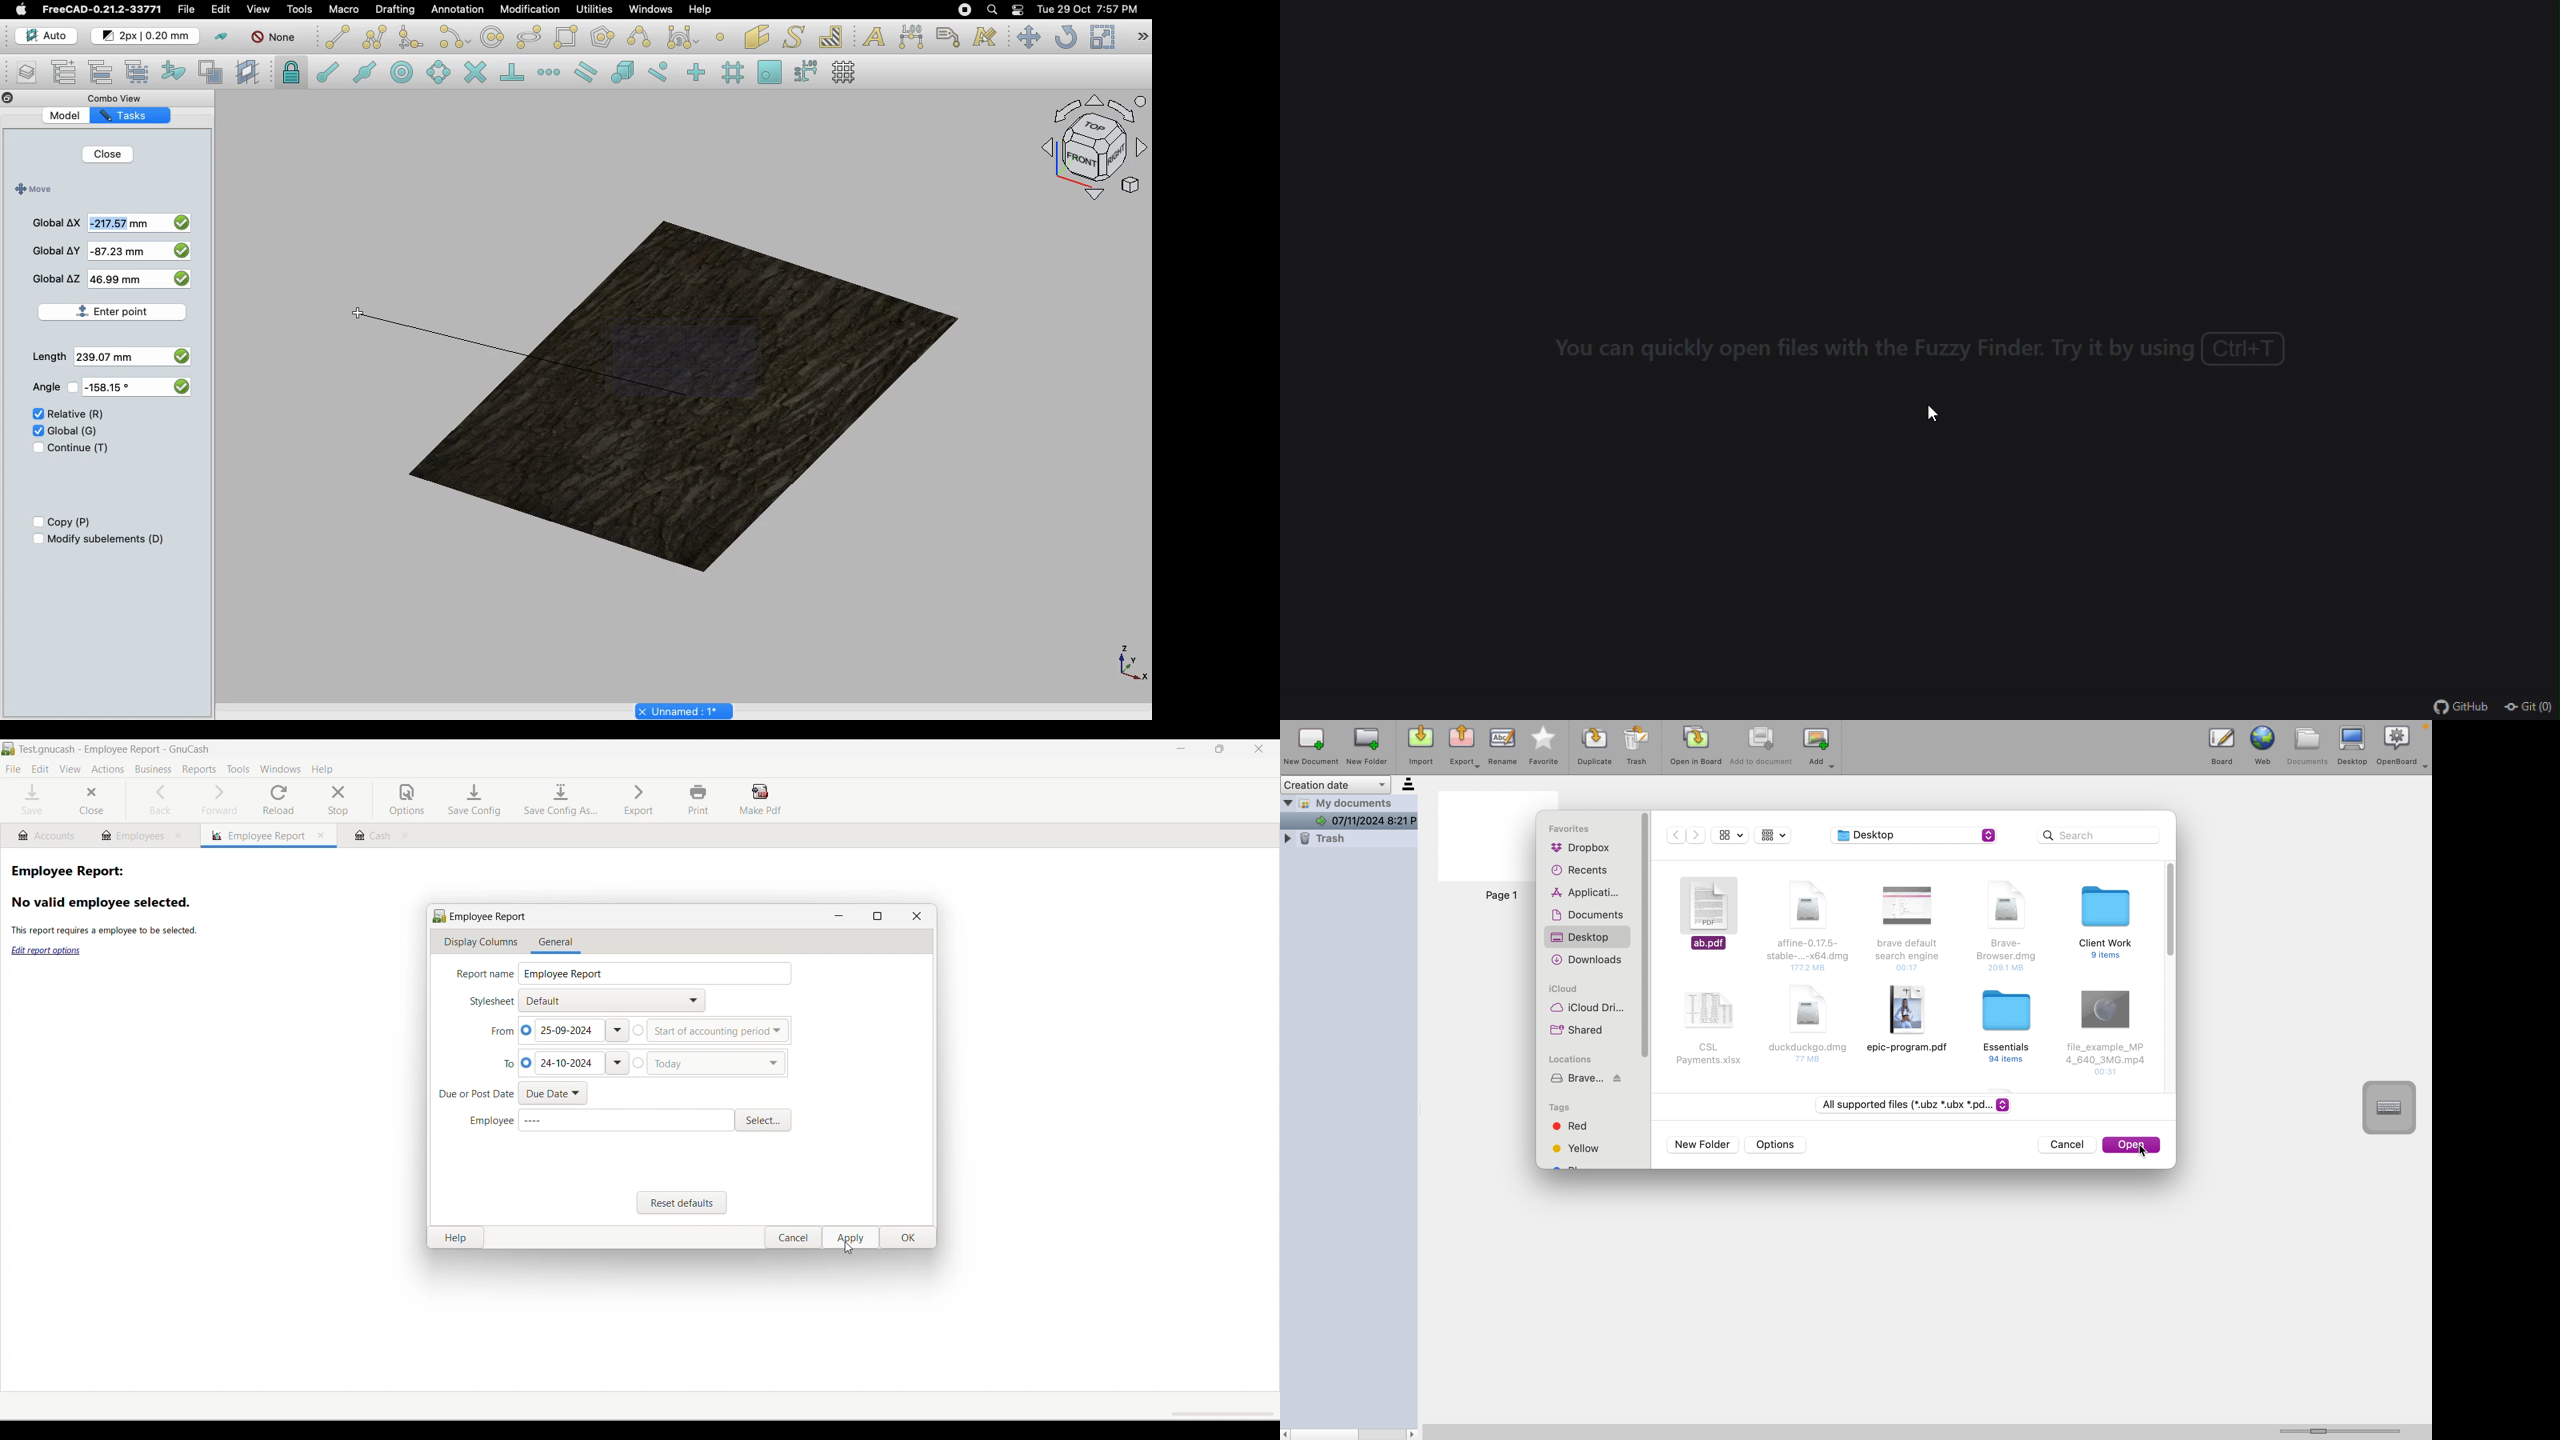 Image resolution: width=2576 pixels, height=1456 pixels. Describe the element at coordinates (276, 38) in the screenshot. I see `Autogroup off` at that location.